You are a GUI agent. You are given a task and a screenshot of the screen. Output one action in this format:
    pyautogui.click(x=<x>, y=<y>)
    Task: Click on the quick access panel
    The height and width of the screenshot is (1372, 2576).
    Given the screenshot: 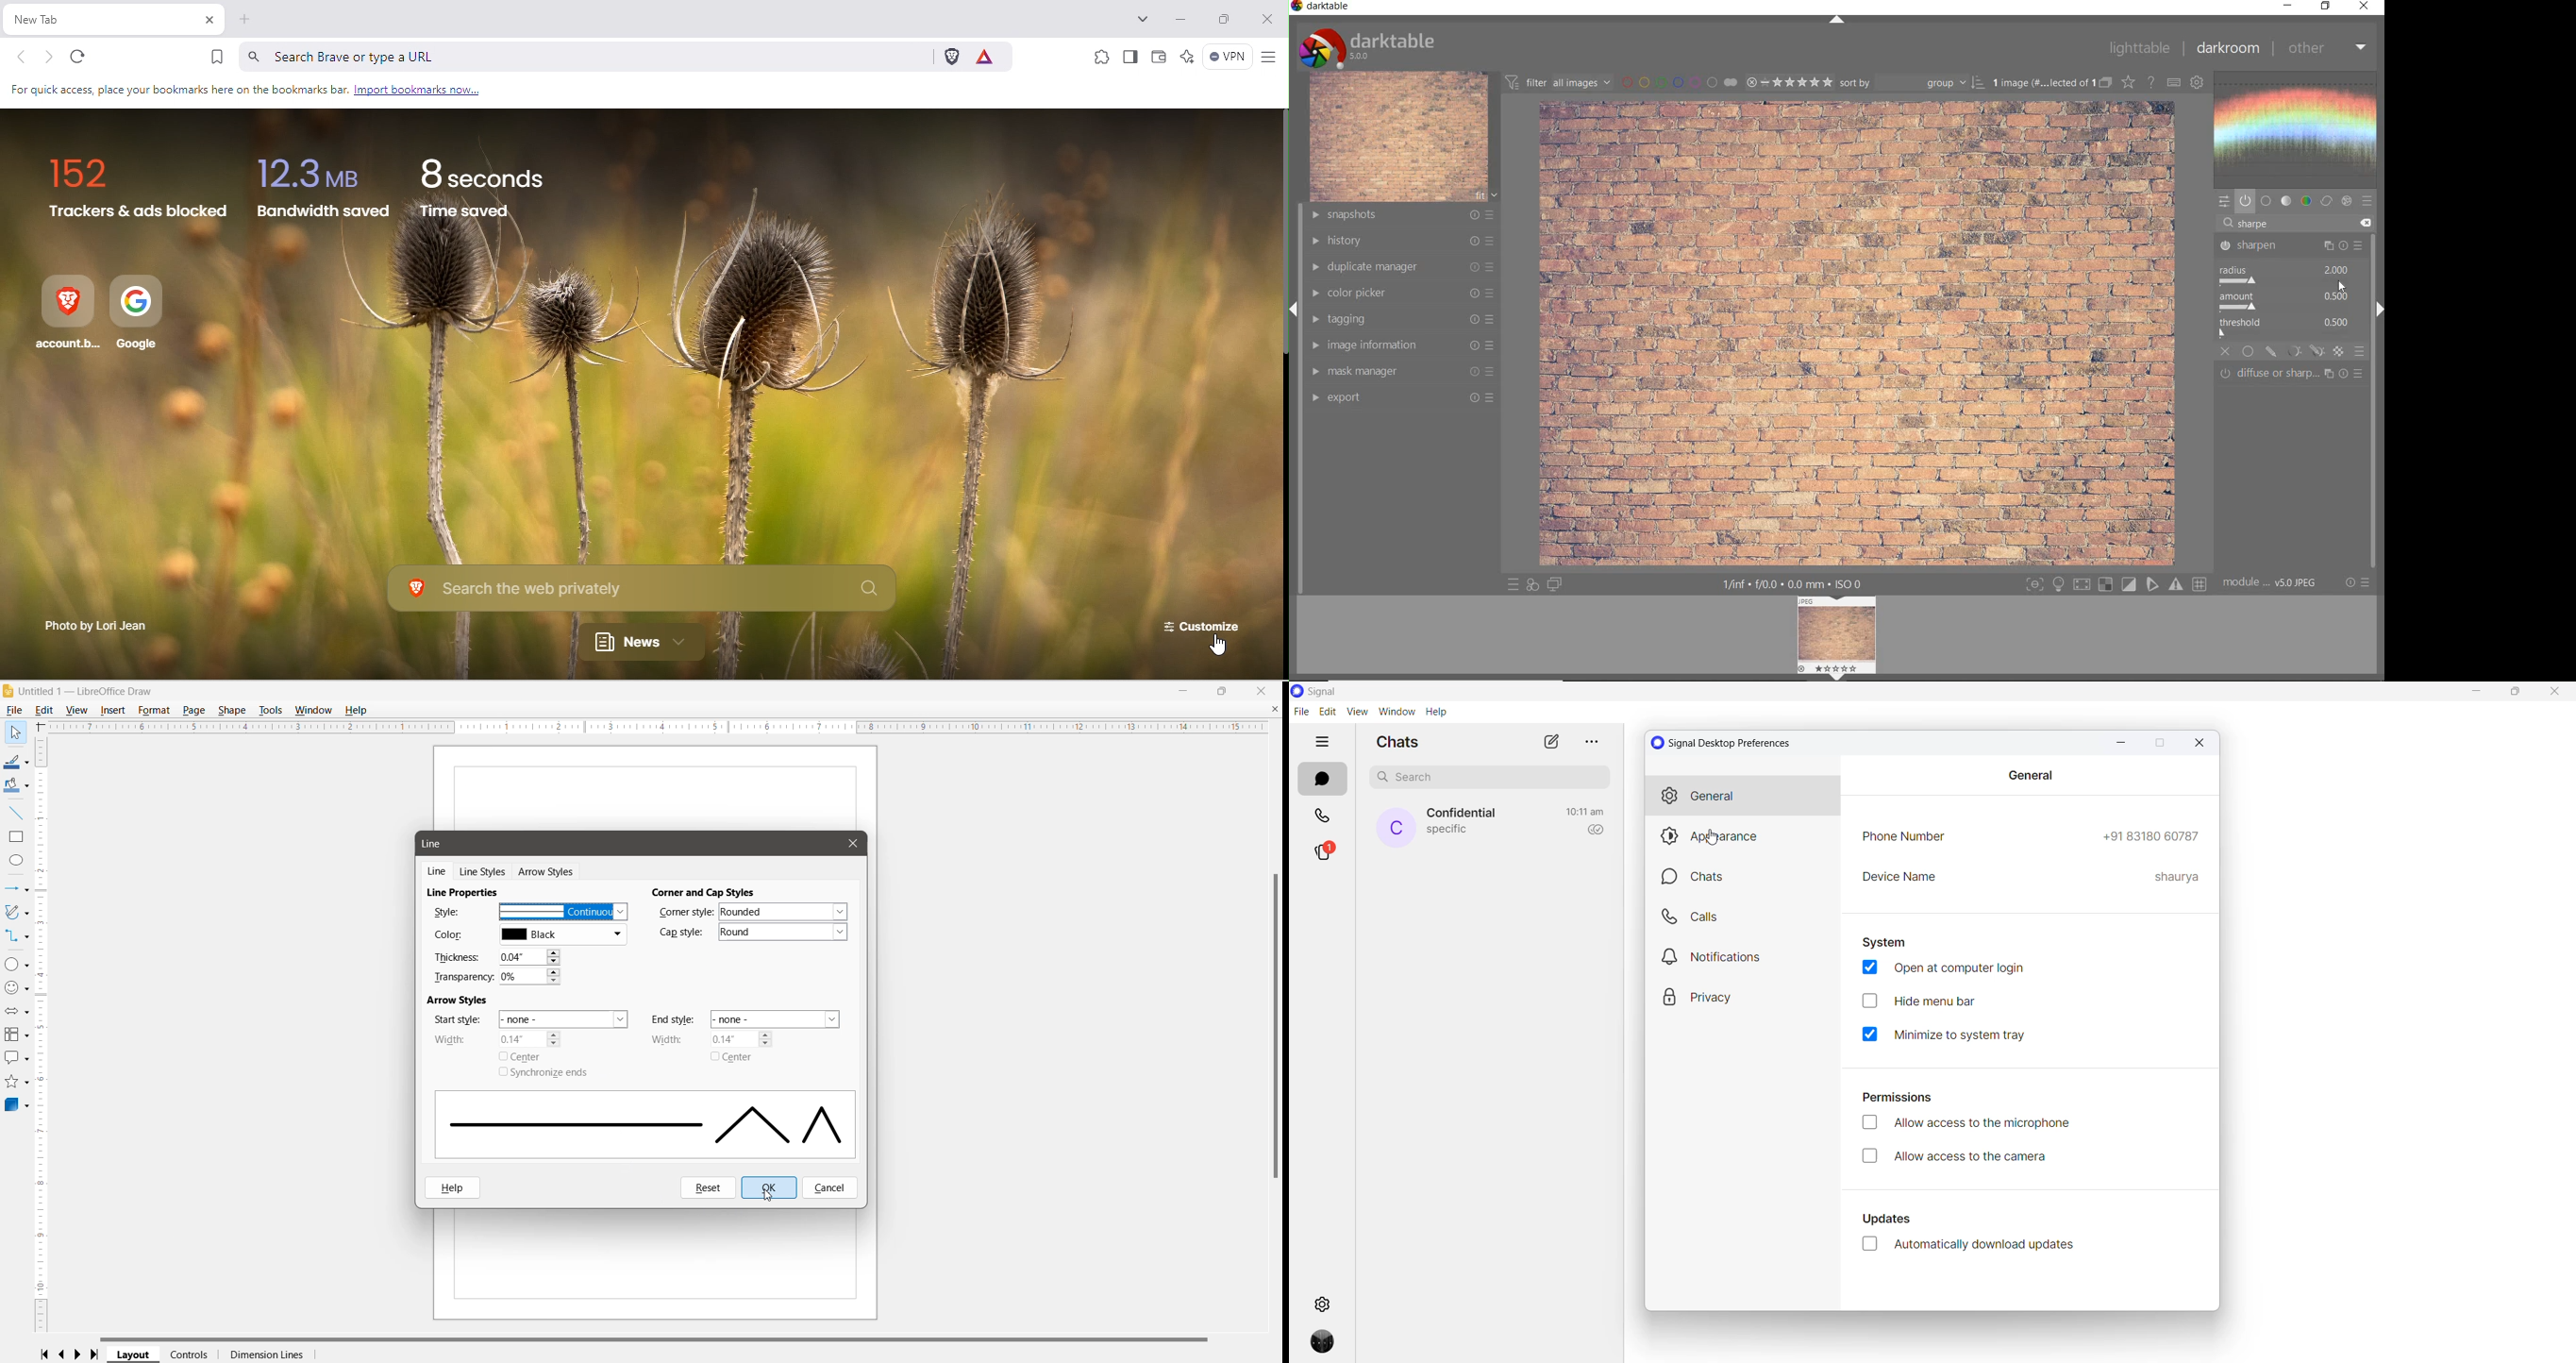 What is the action you would take?
    pyautogui.click(x=2225, y=202)
    